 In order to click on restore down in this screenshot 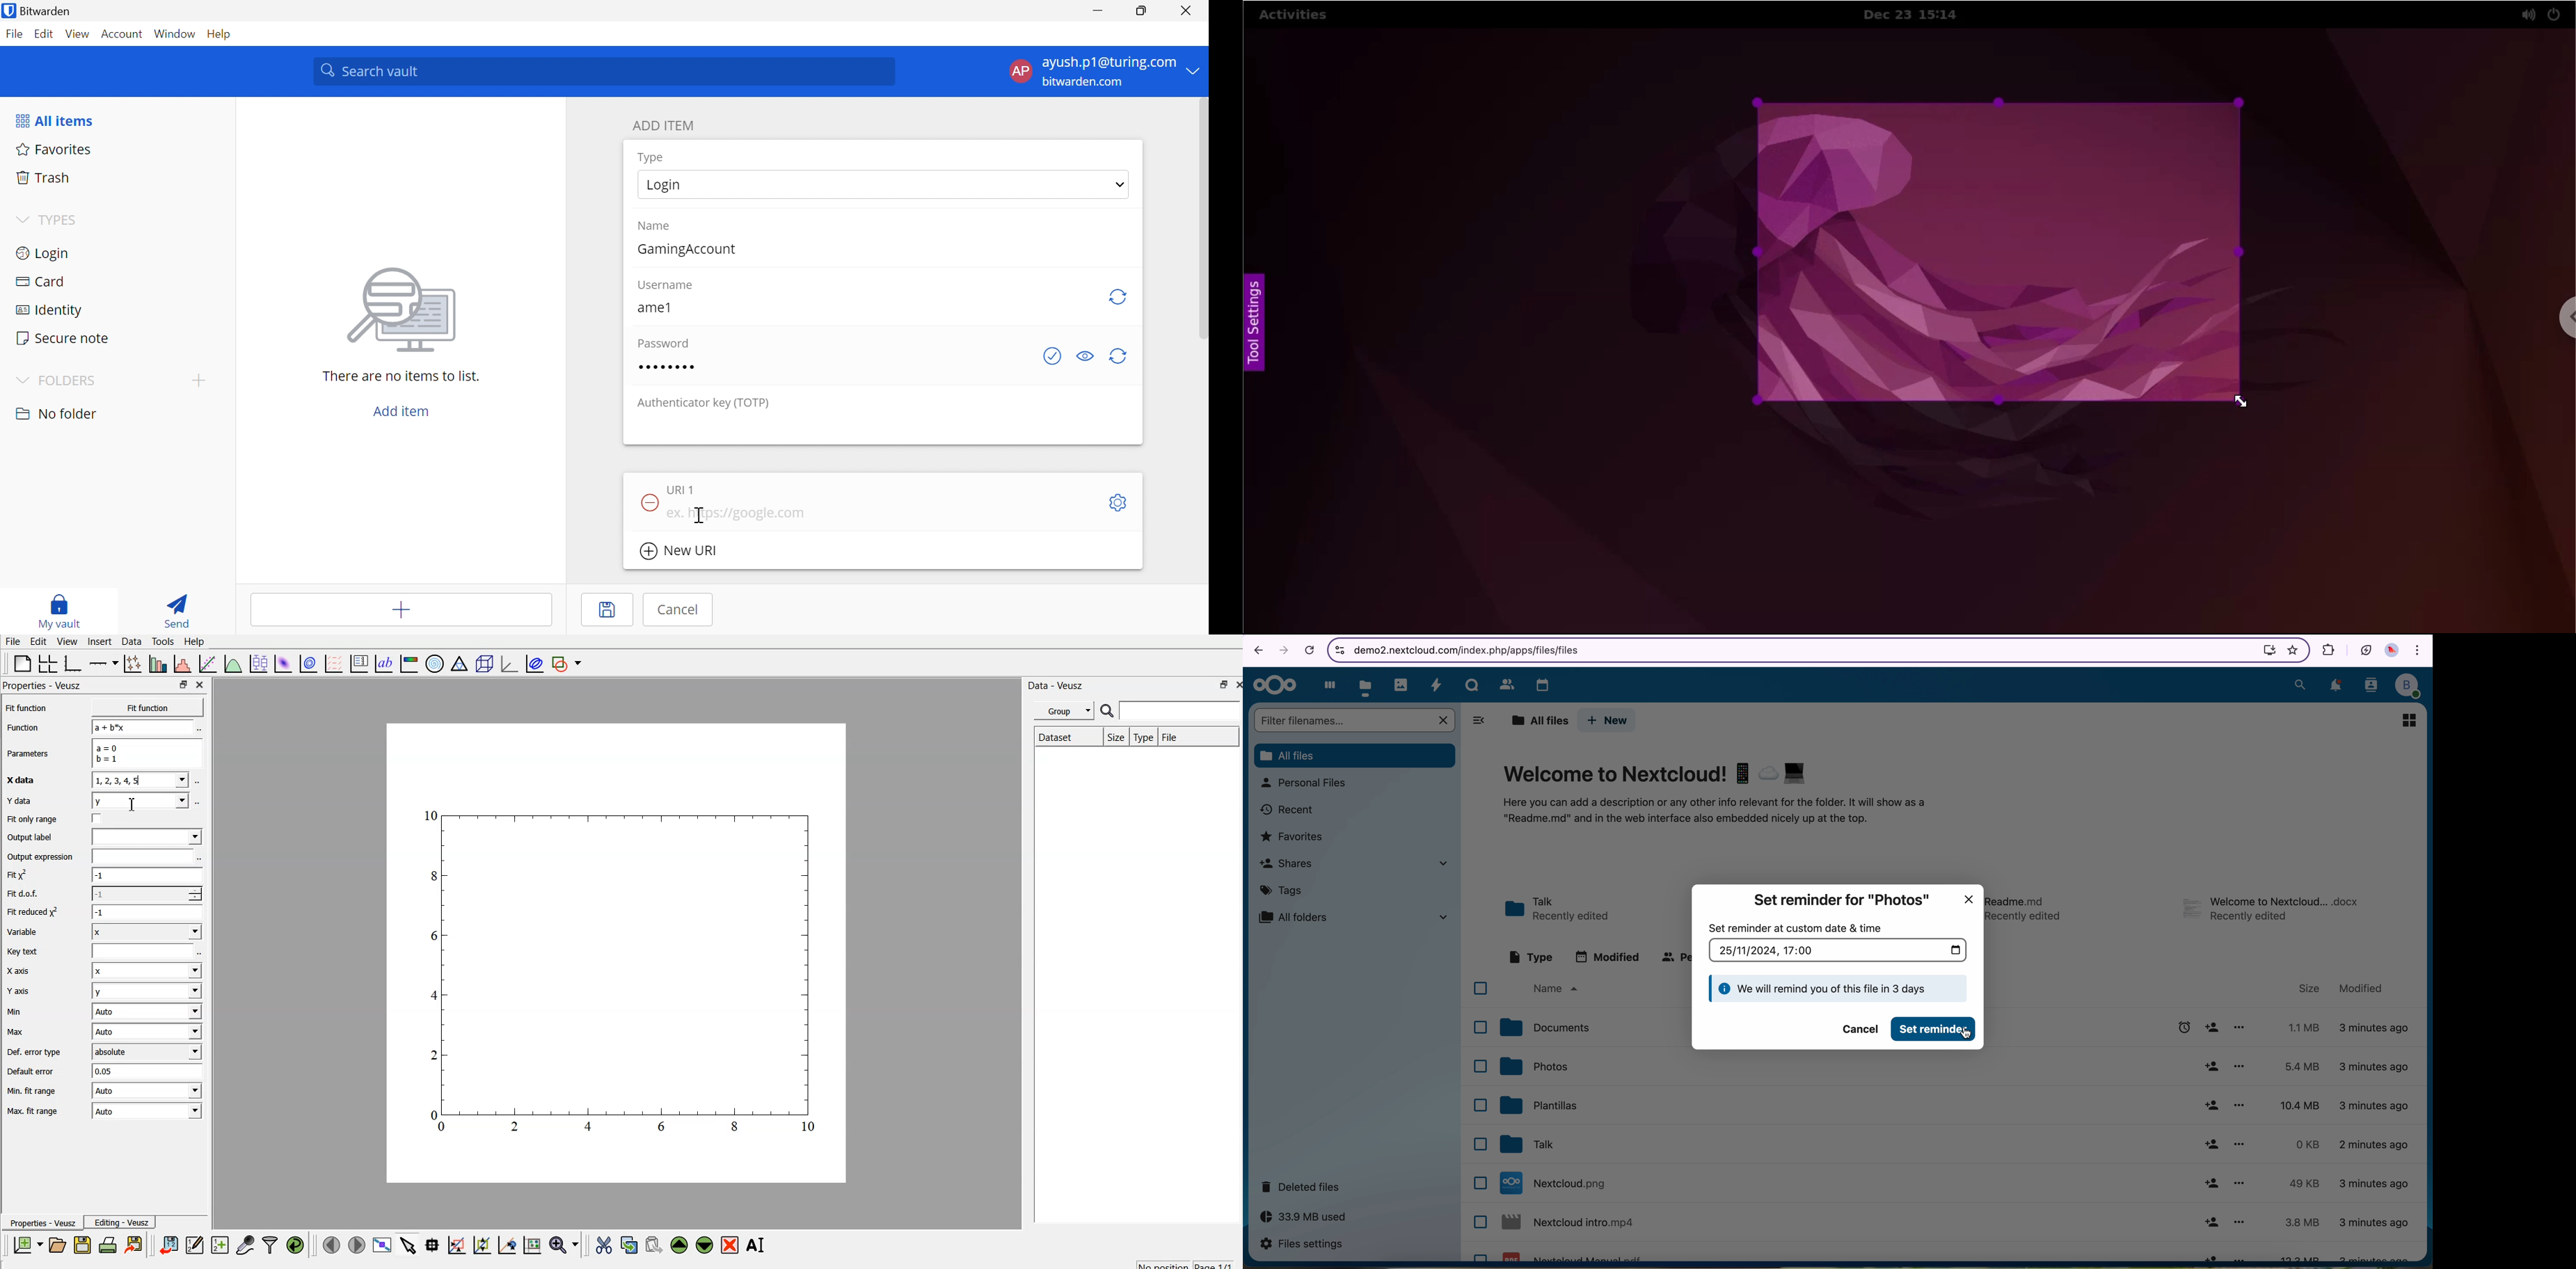, I will do `click(1219, 687)`.